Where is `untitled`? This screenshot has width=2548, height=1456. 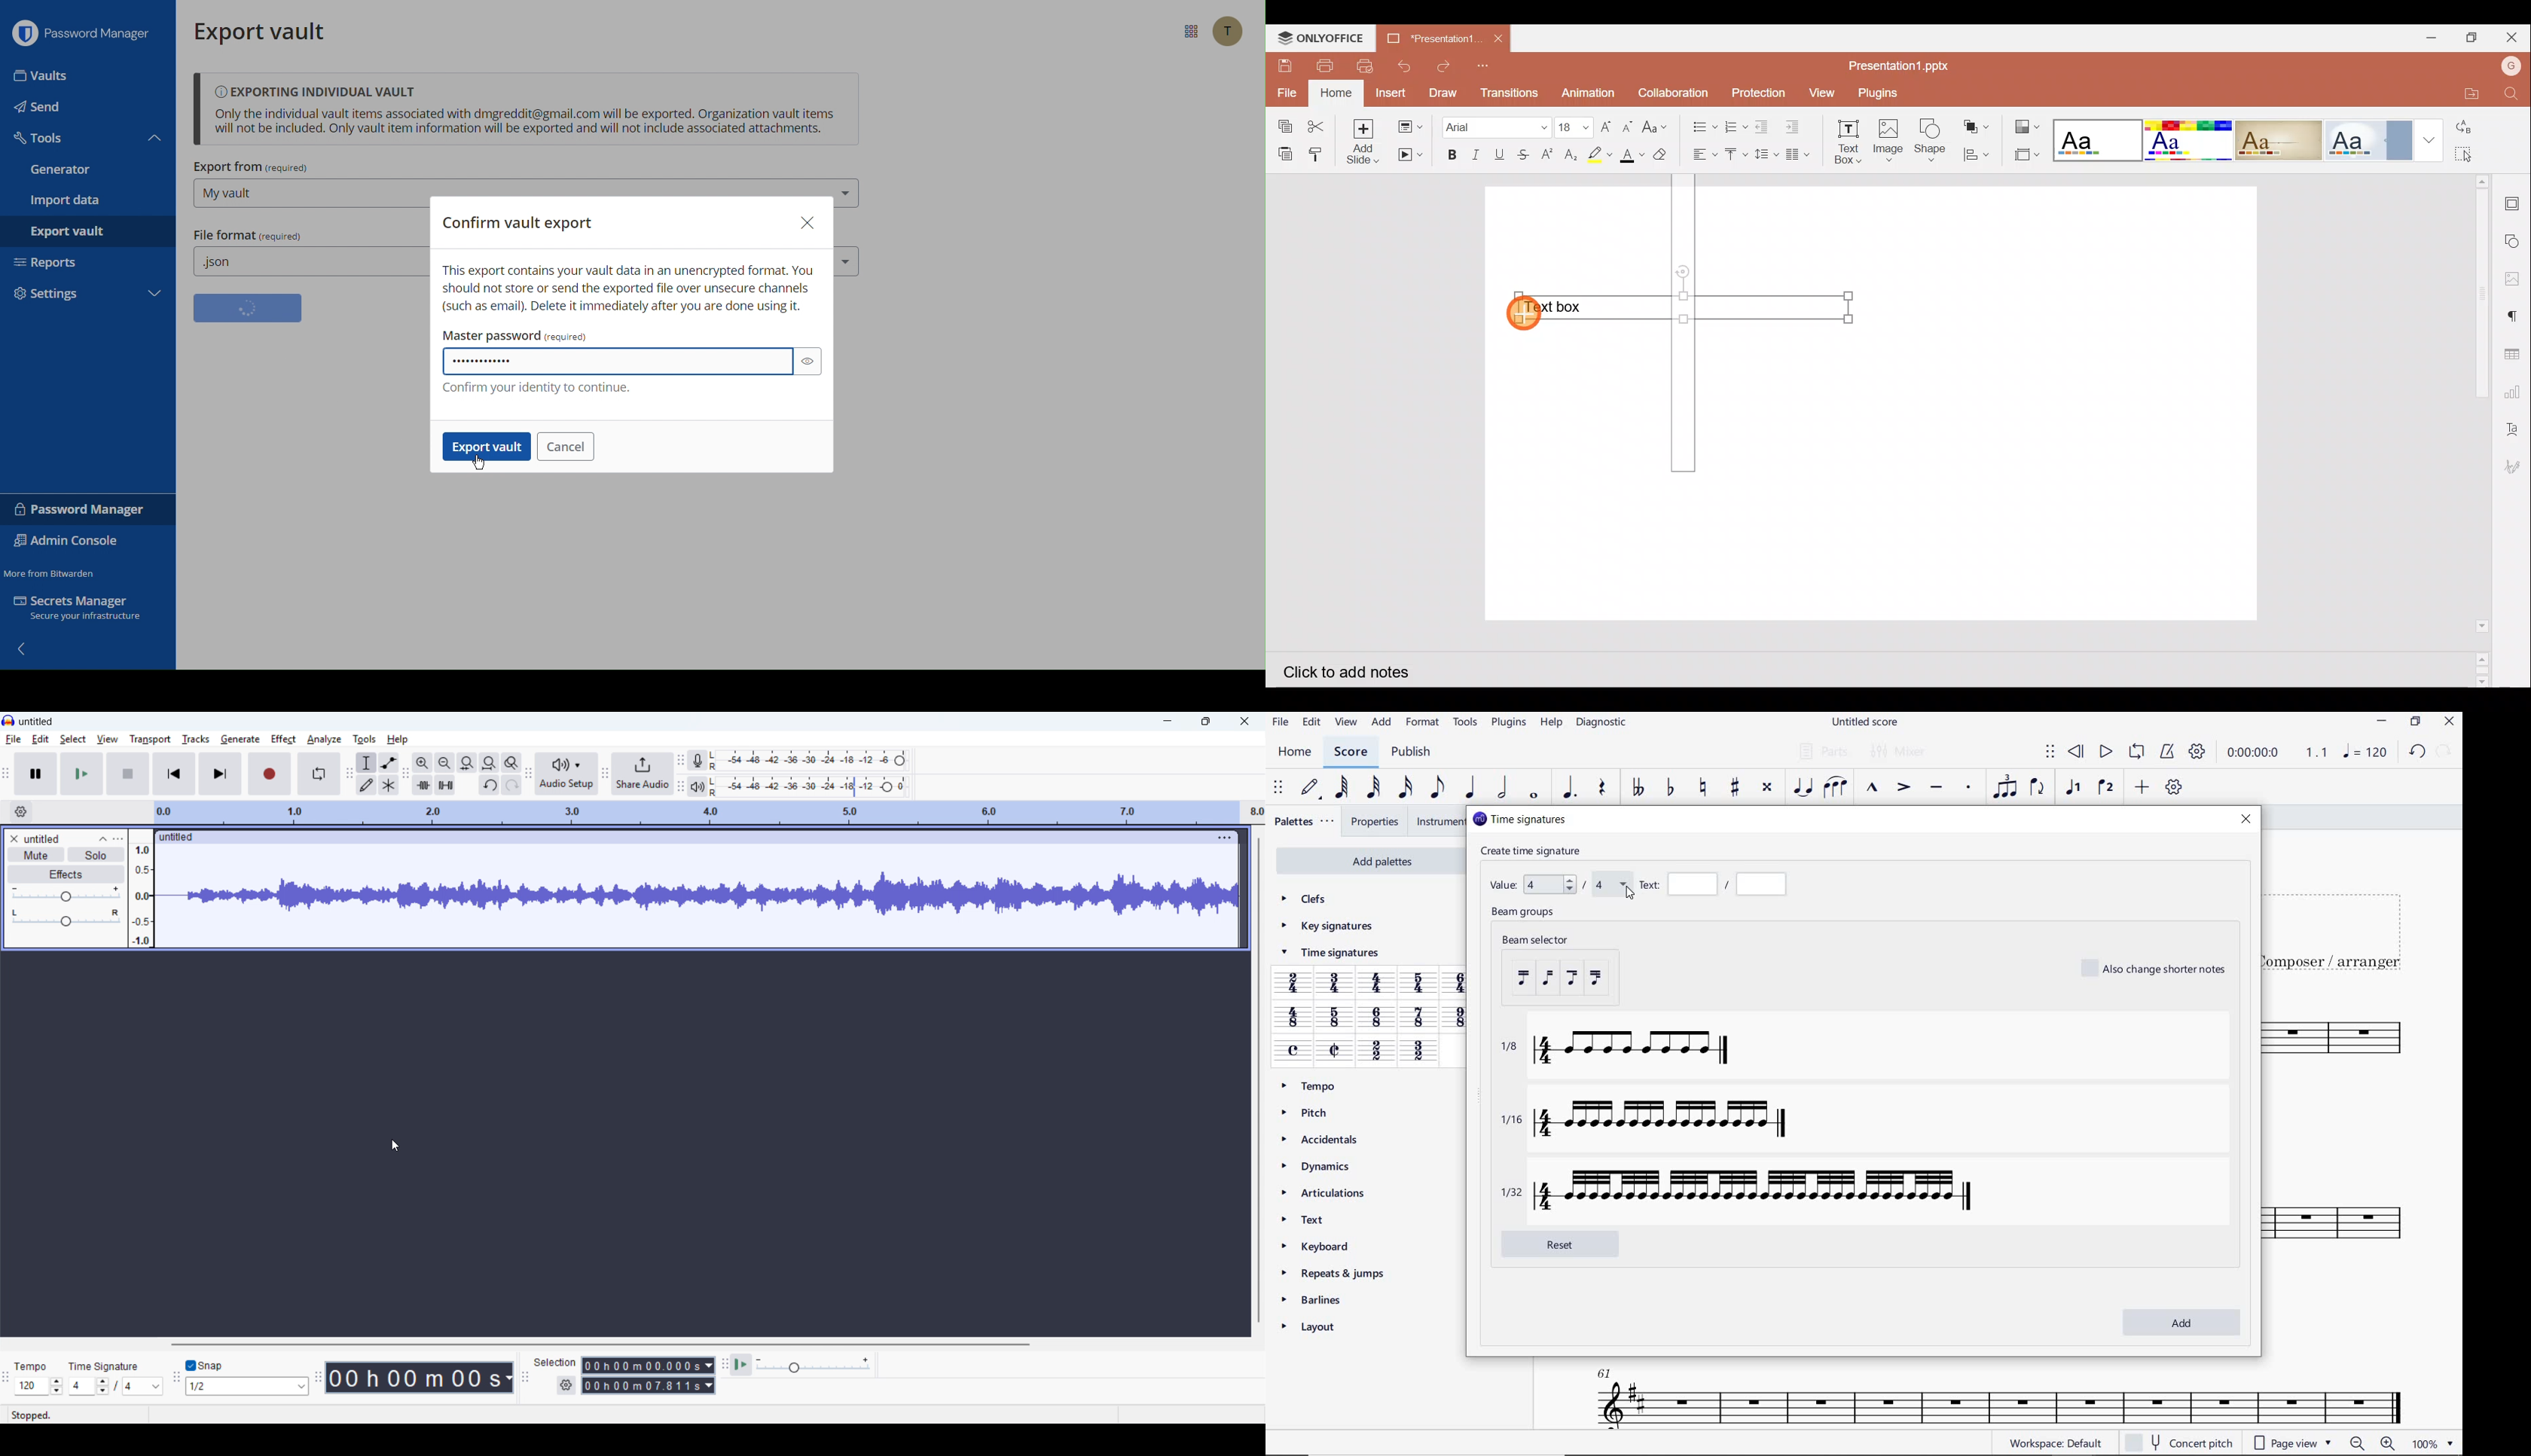
untitled is located at coordinates (42, 838).